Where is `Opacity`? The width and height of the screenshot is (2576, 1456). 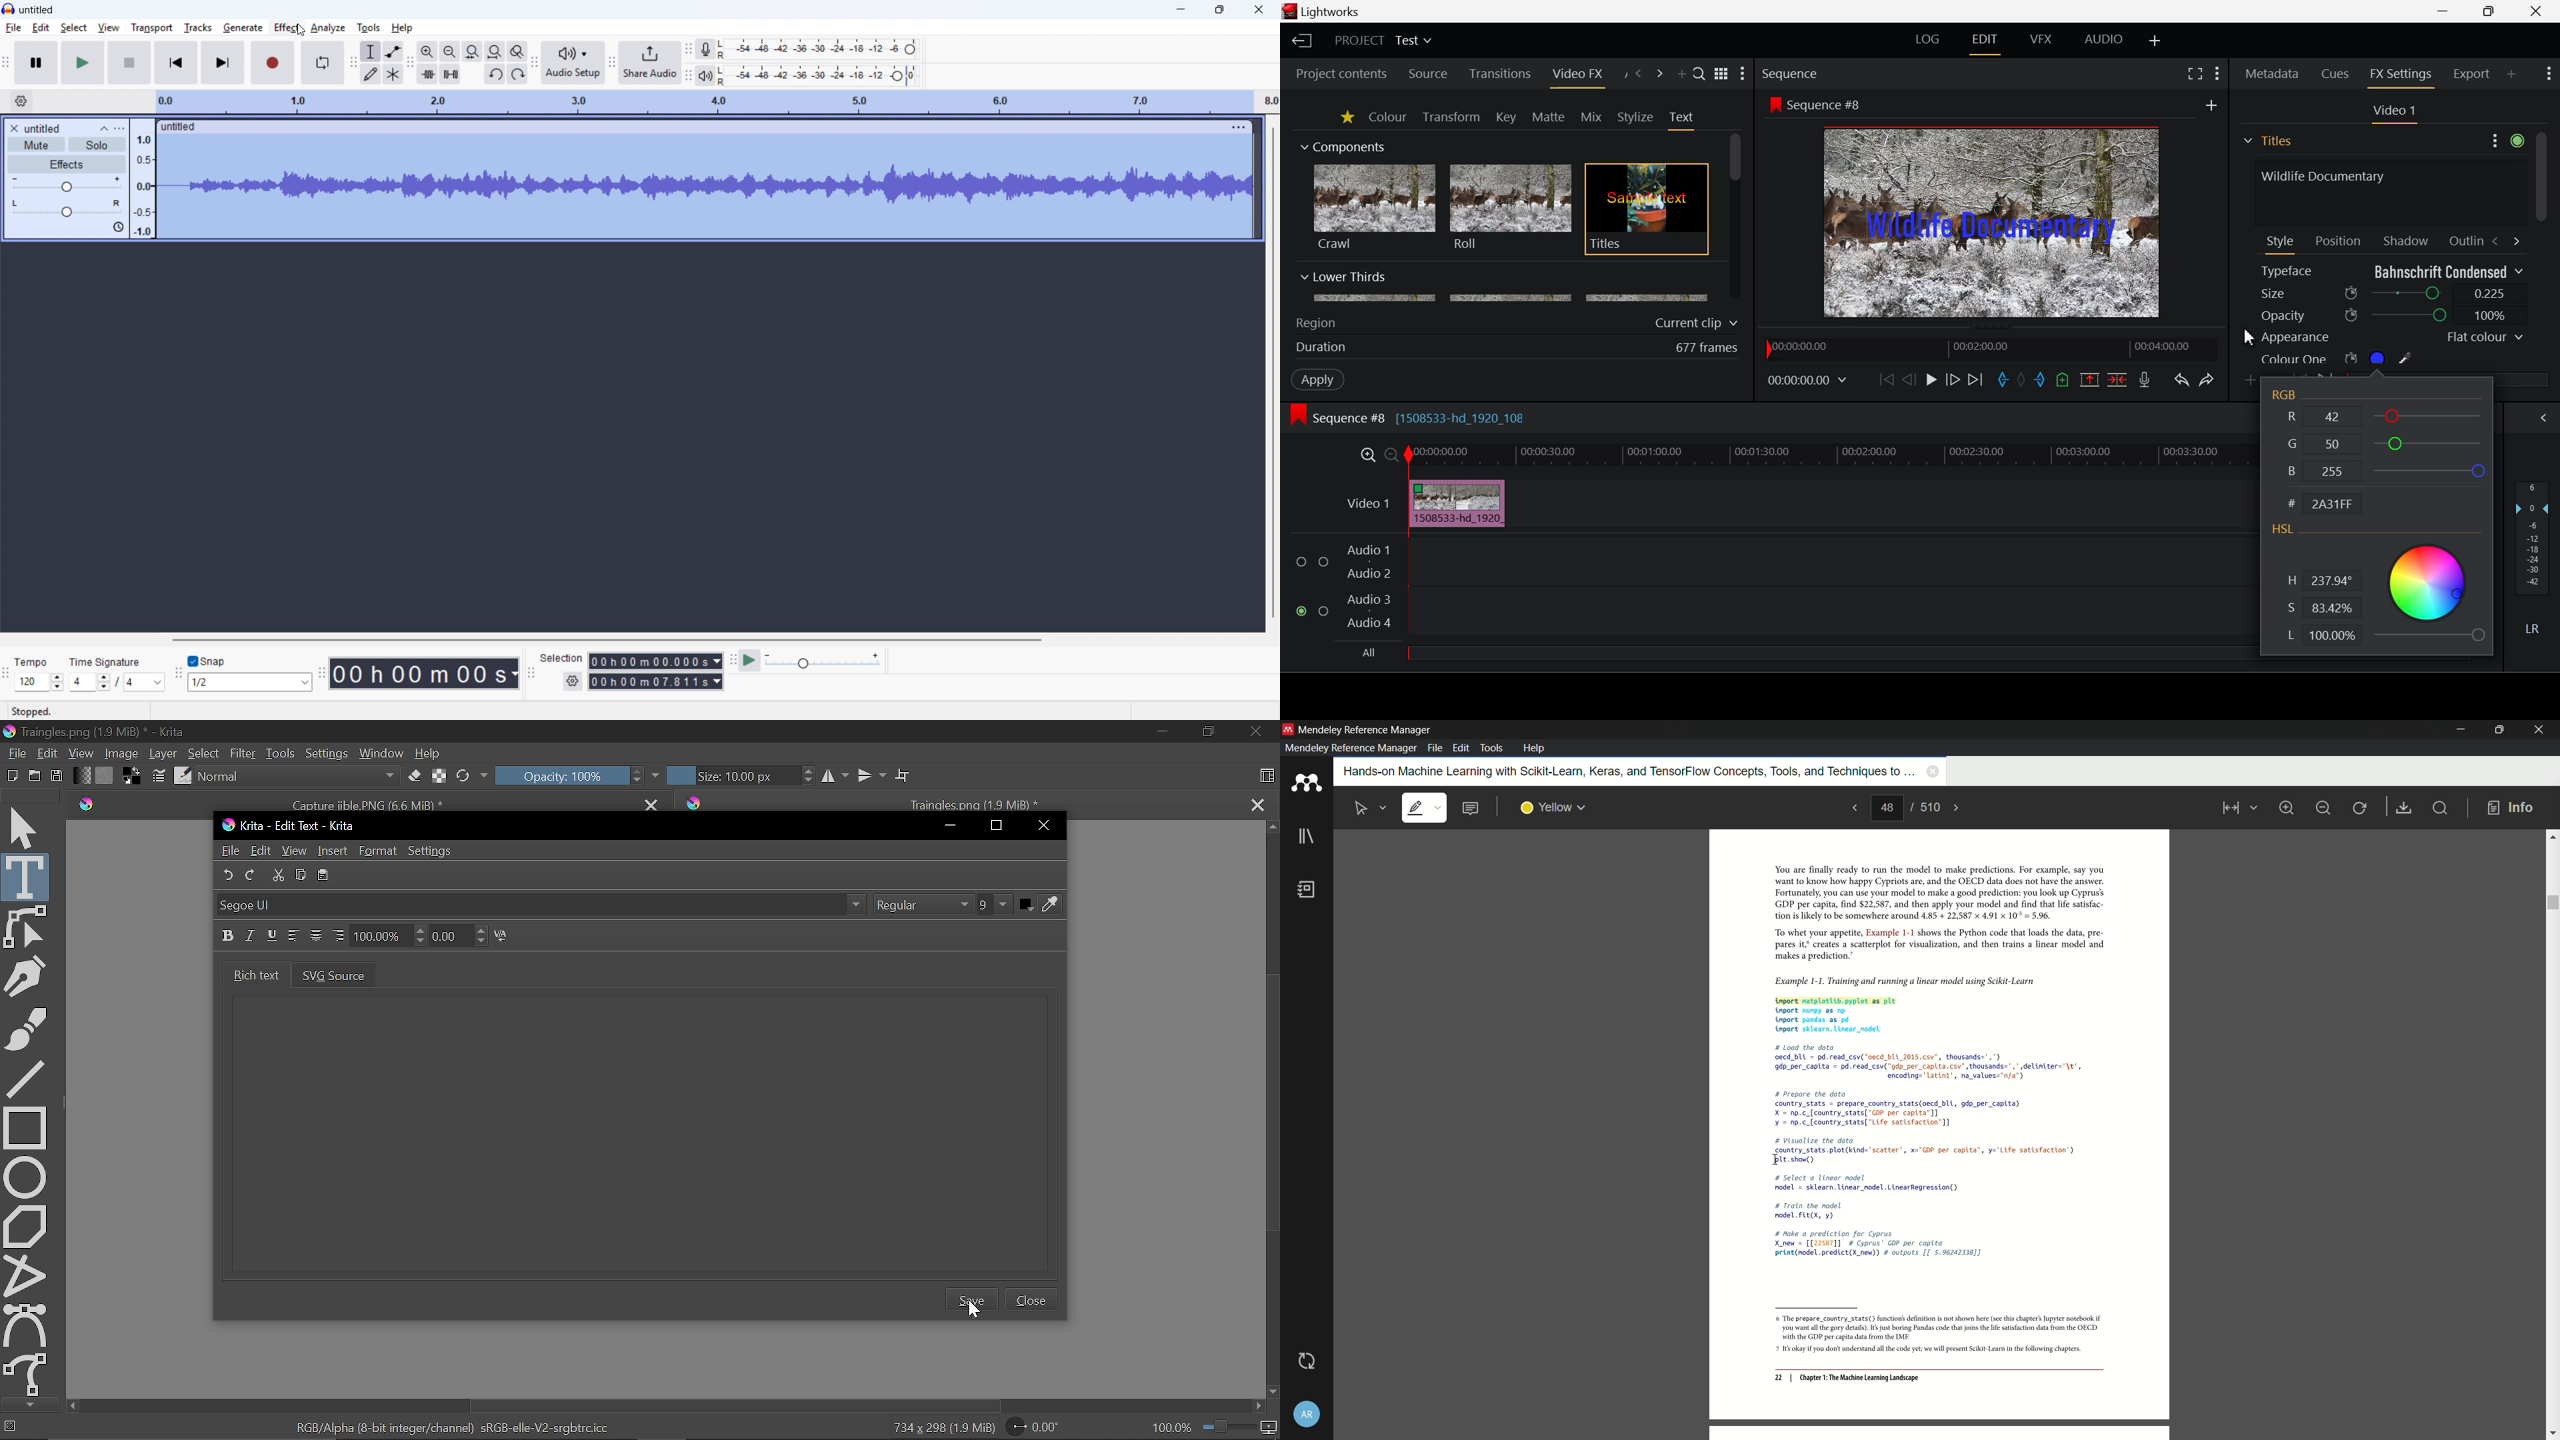
Opacity is located at coordinates (2392, 315).